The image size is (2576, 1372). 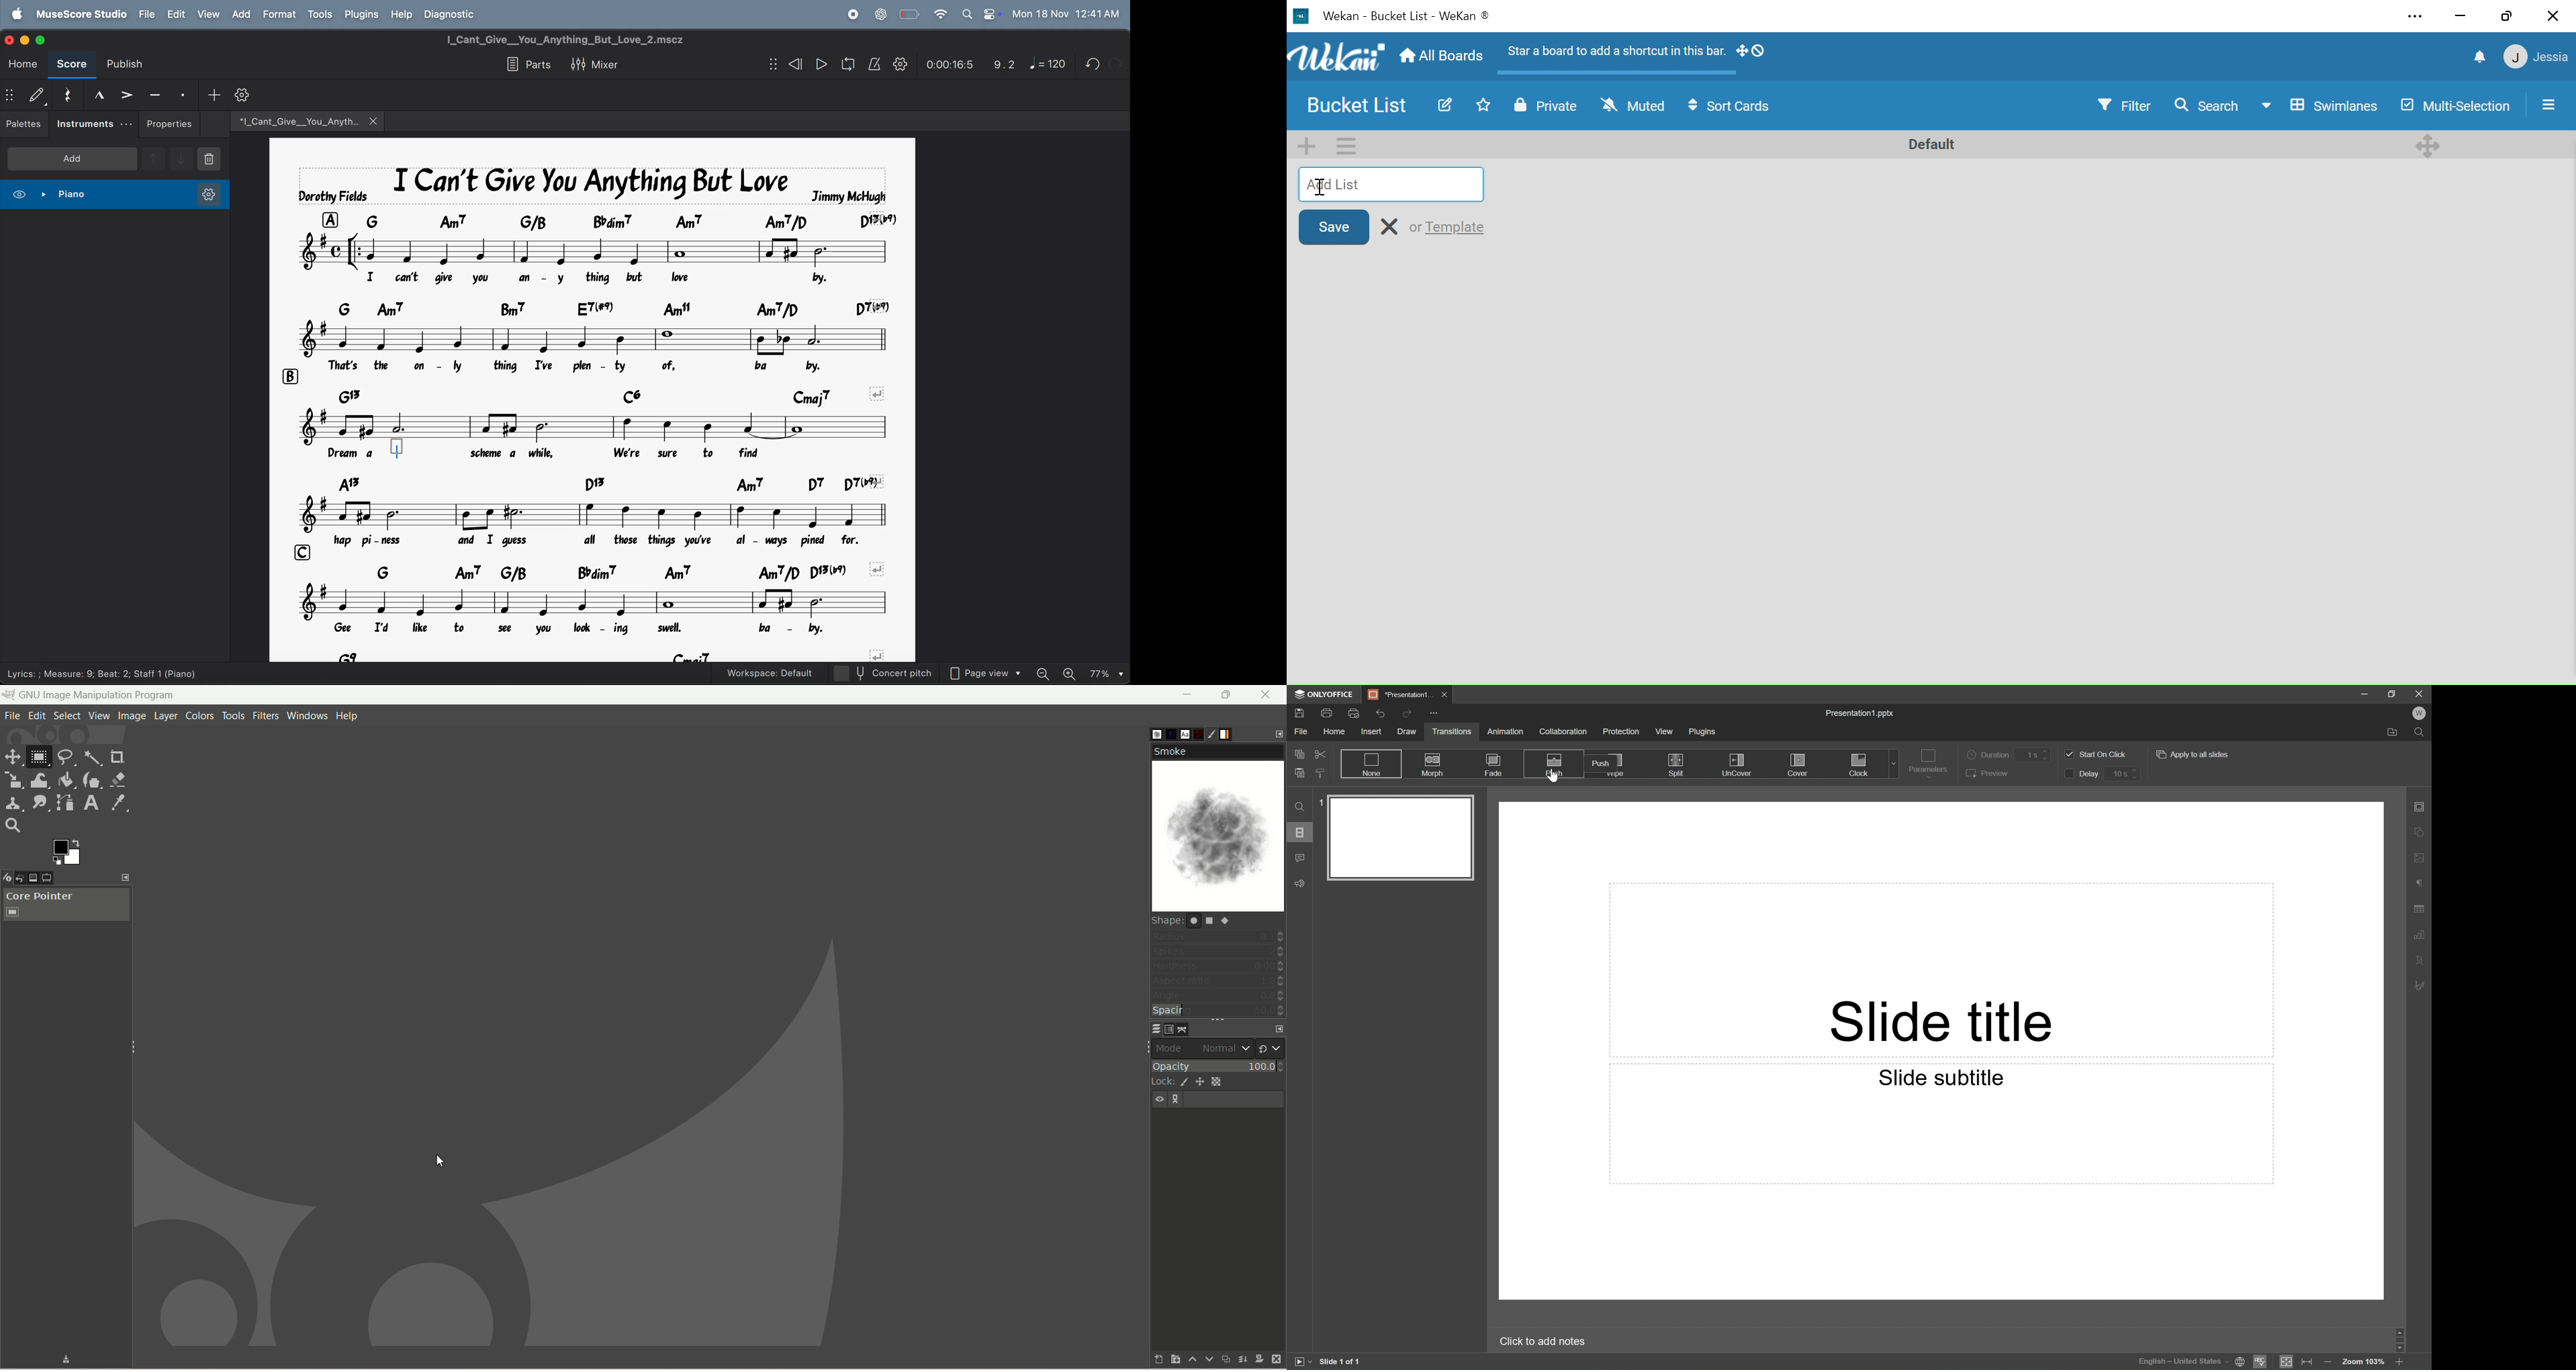 I want to click on chord symbols, so click(x=594, y=655).